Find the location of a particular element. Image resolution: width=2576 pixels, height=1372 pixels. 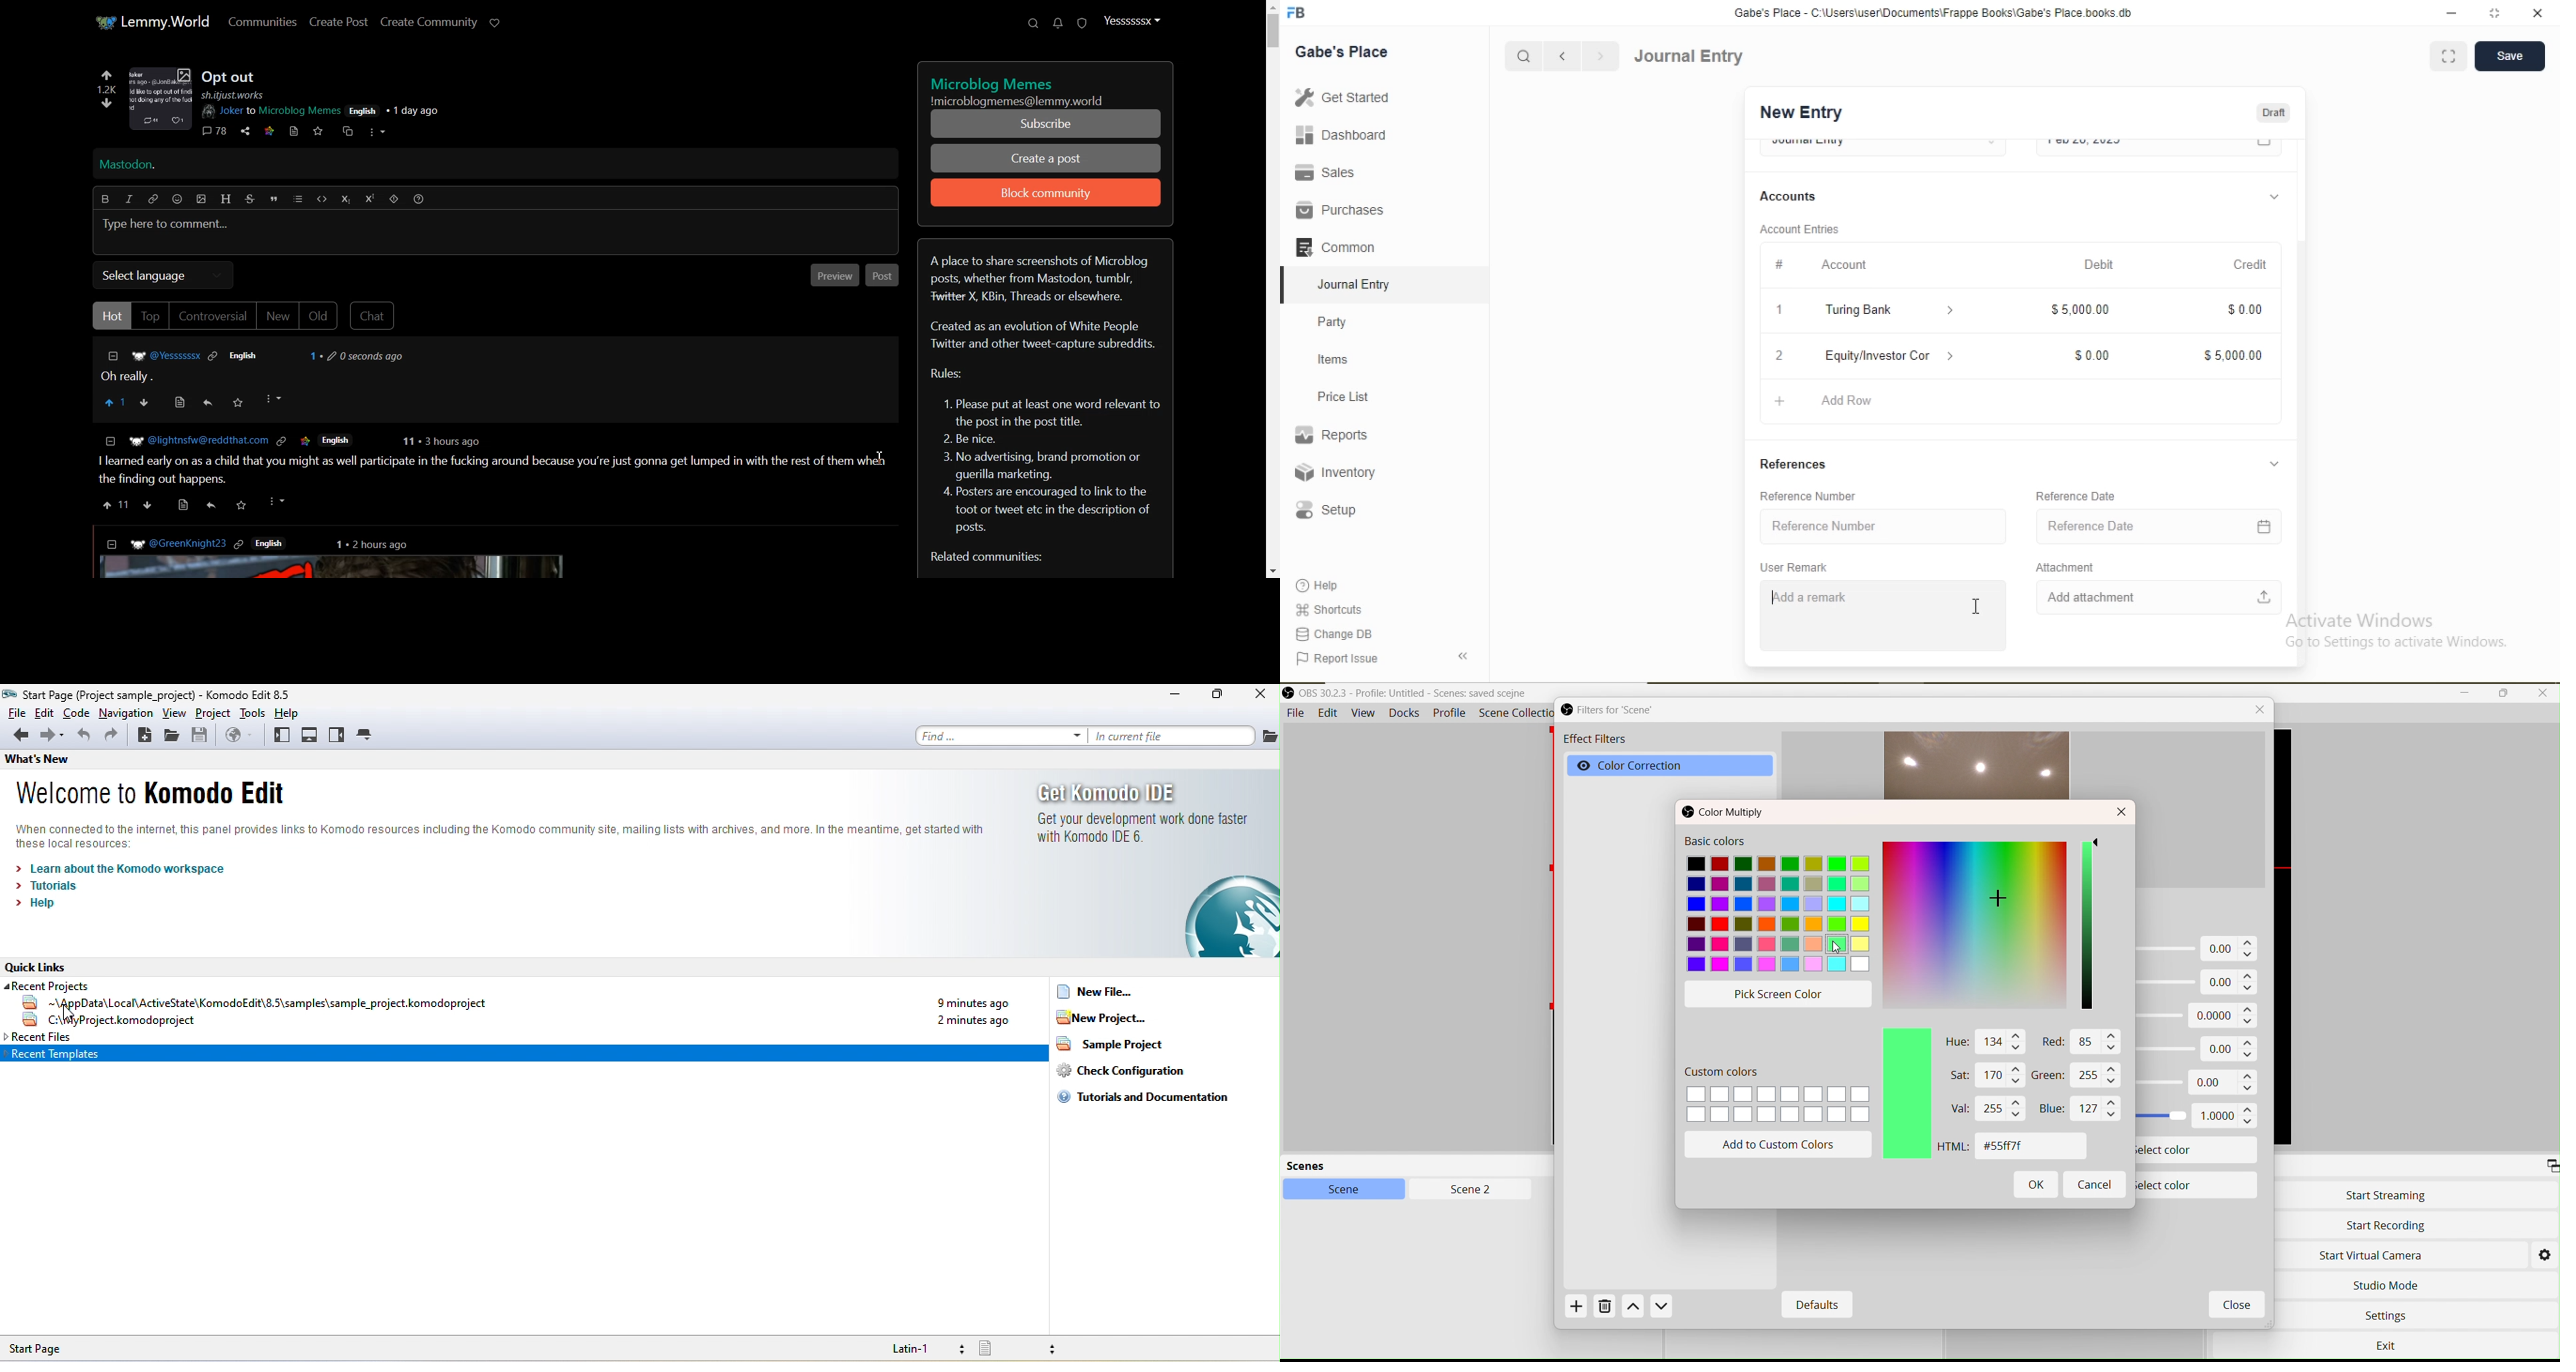

Add Row is located at coordinates (1850, 401).